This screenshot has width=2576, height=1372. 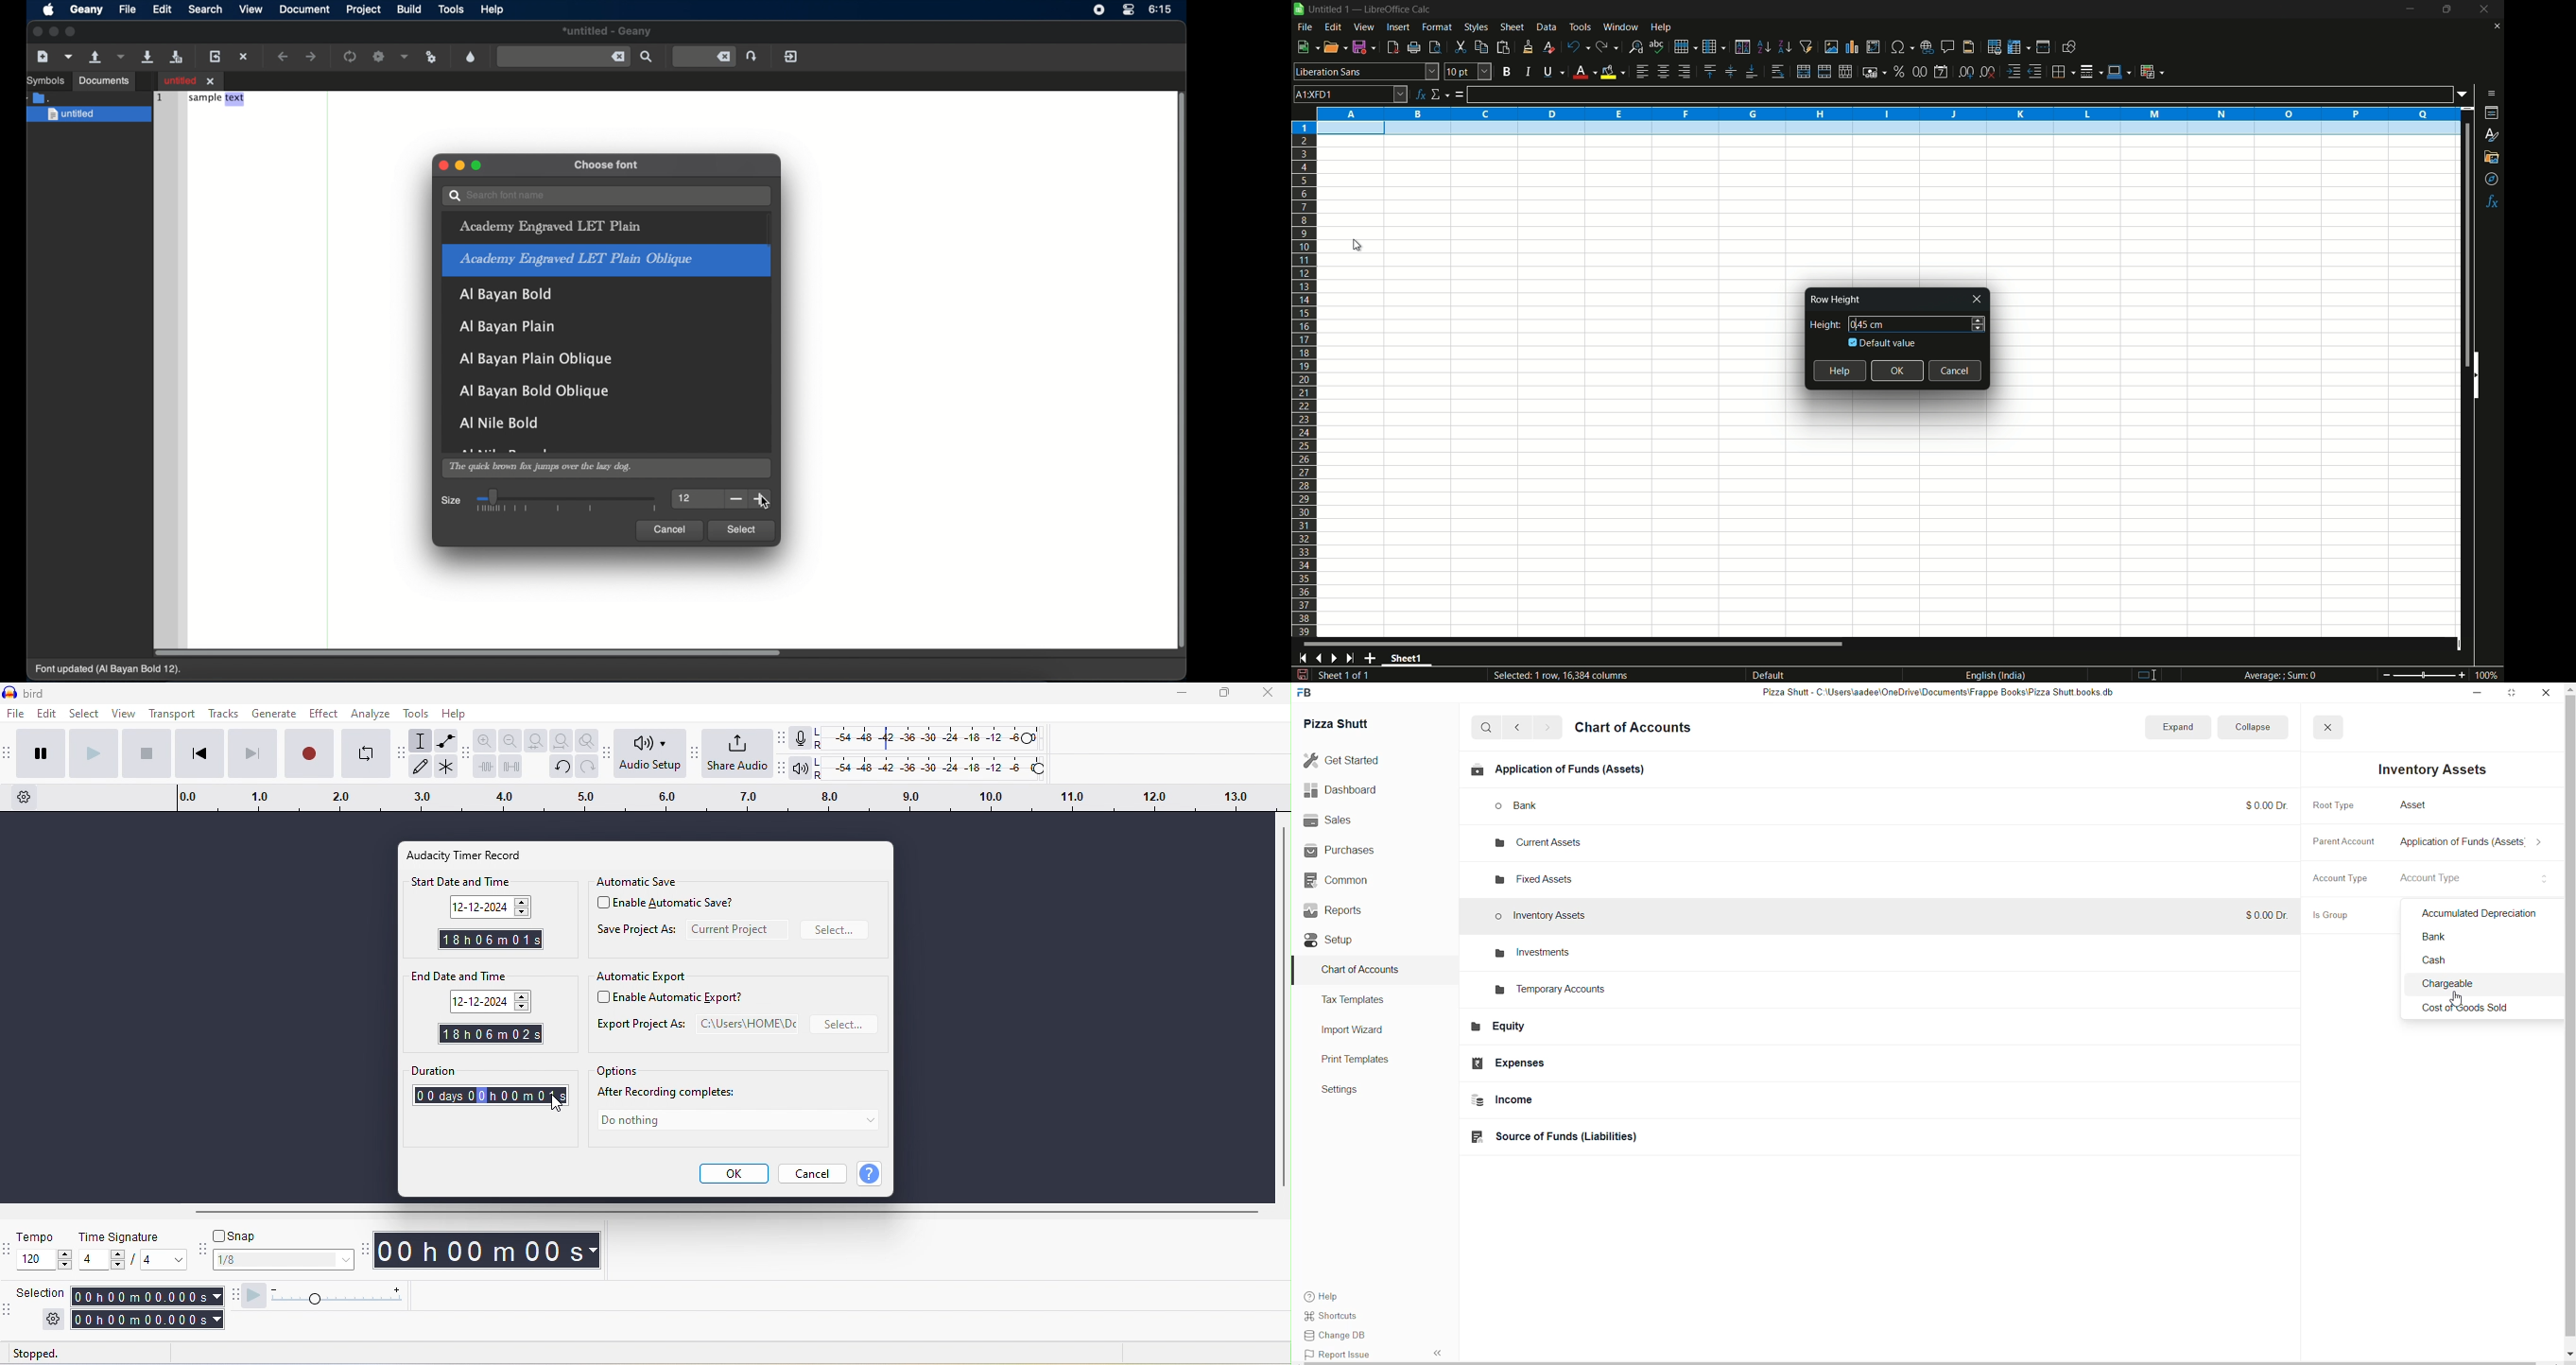 What do you see at coordinates (337, 1295) in the screenshot?
I see `play at speed` at bounding box center [337, 1295].